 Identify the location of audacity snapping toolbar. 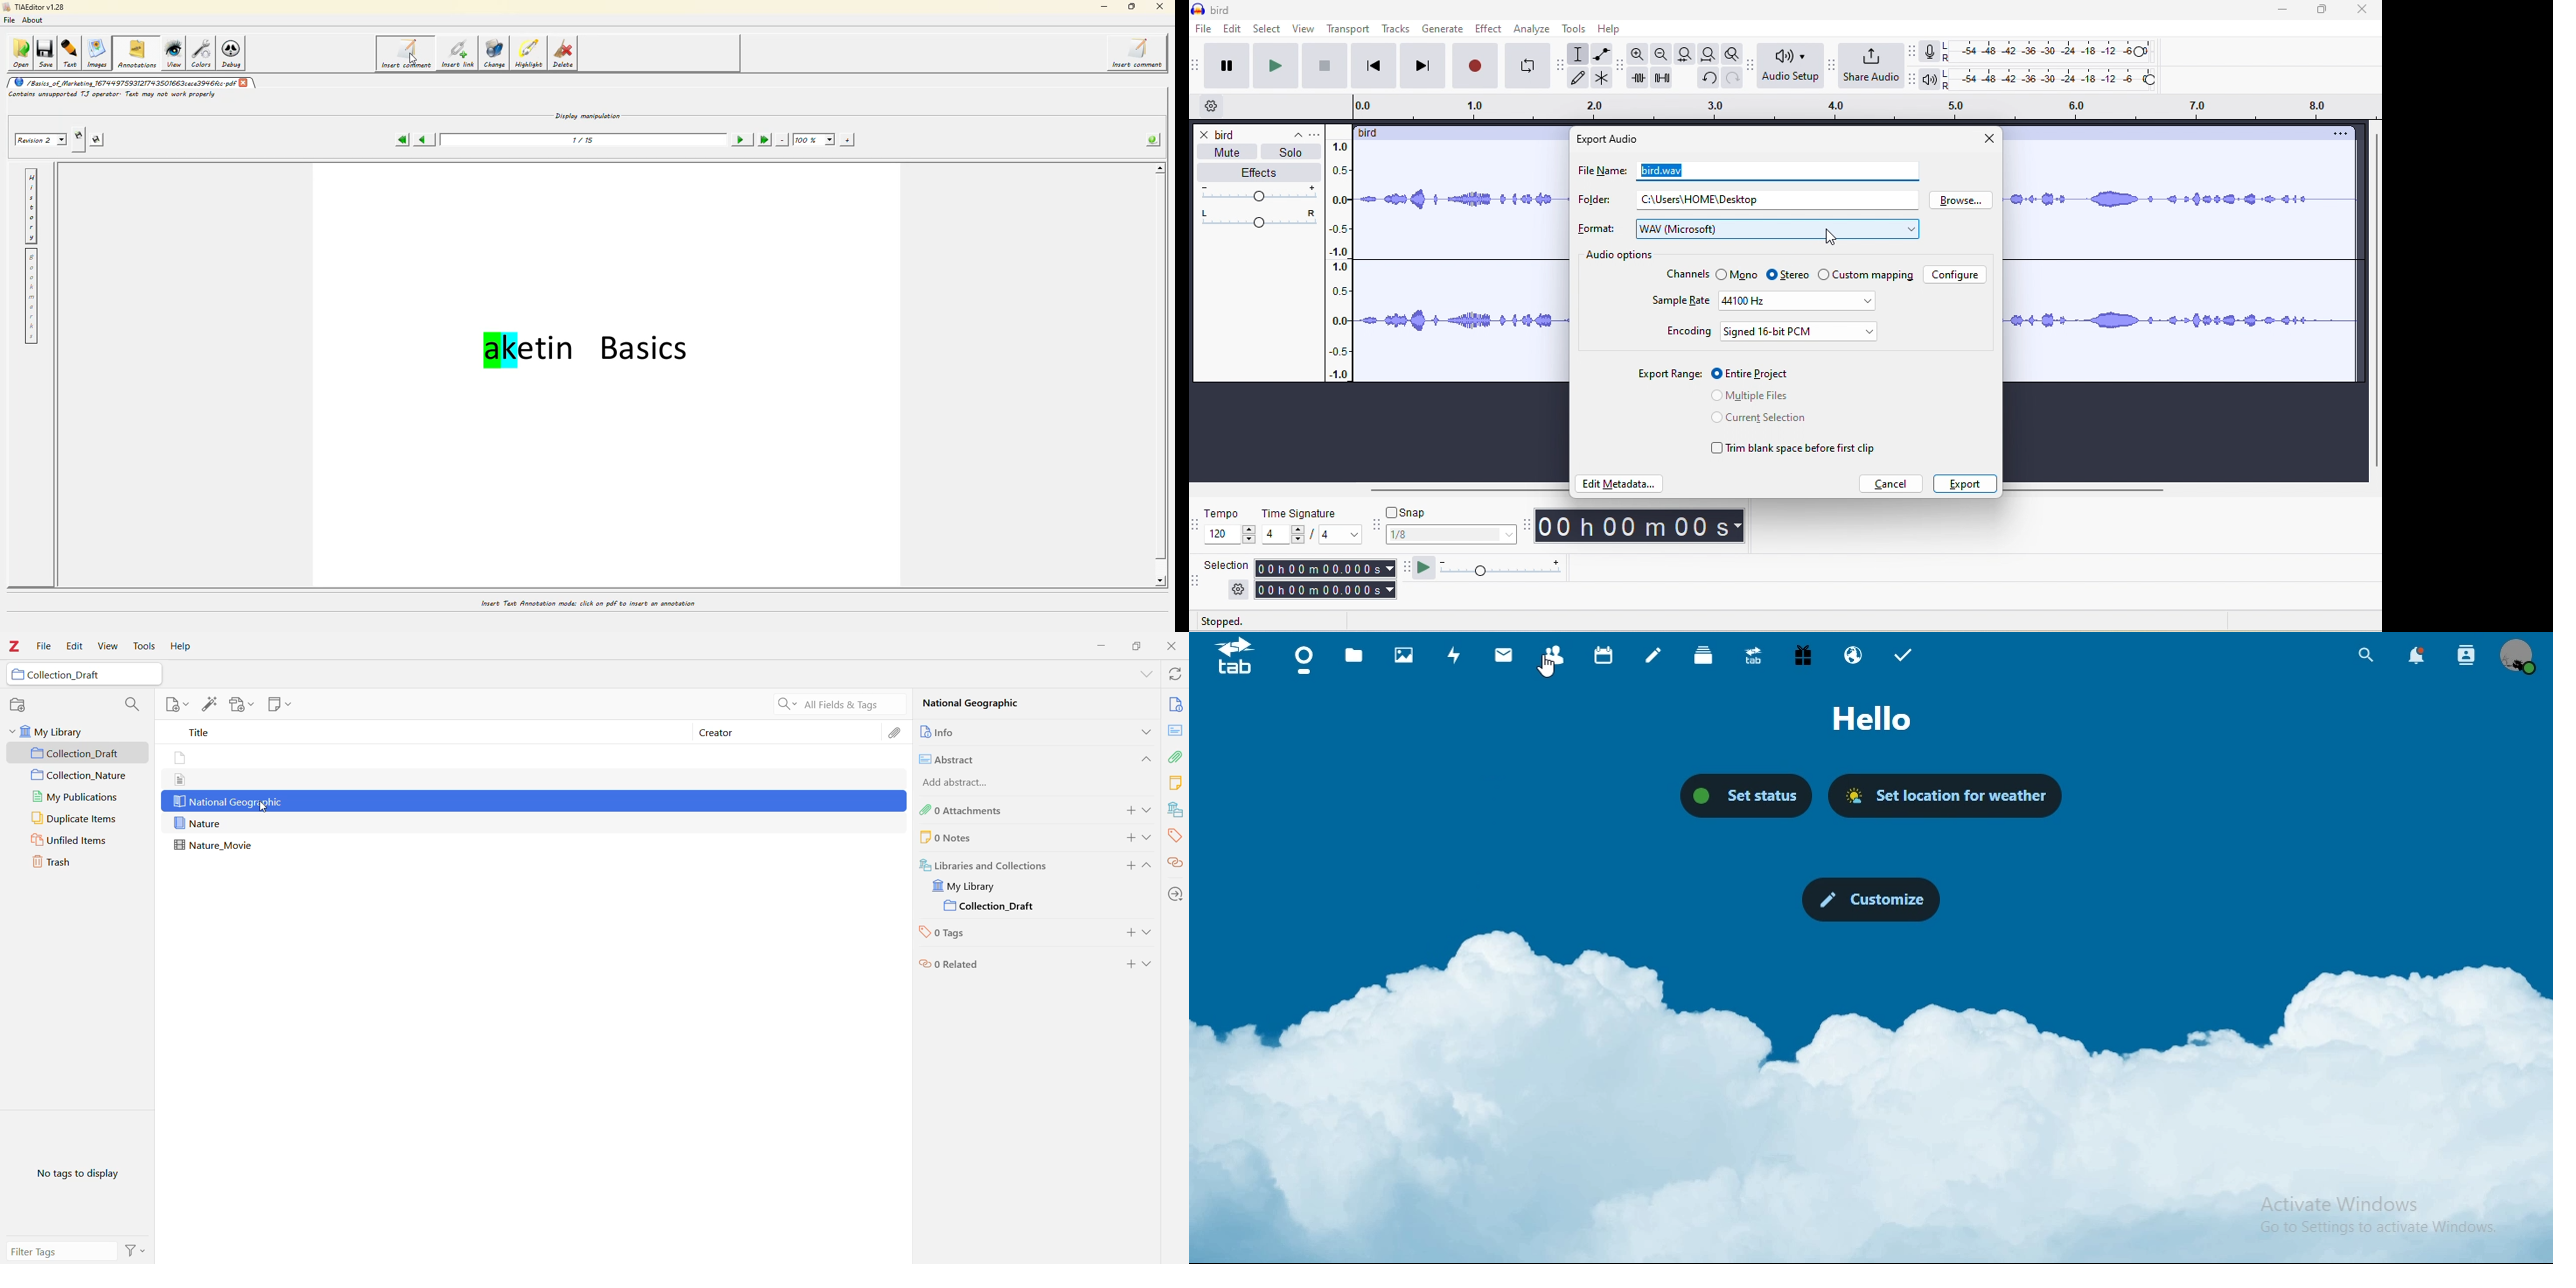
(1379, 528).